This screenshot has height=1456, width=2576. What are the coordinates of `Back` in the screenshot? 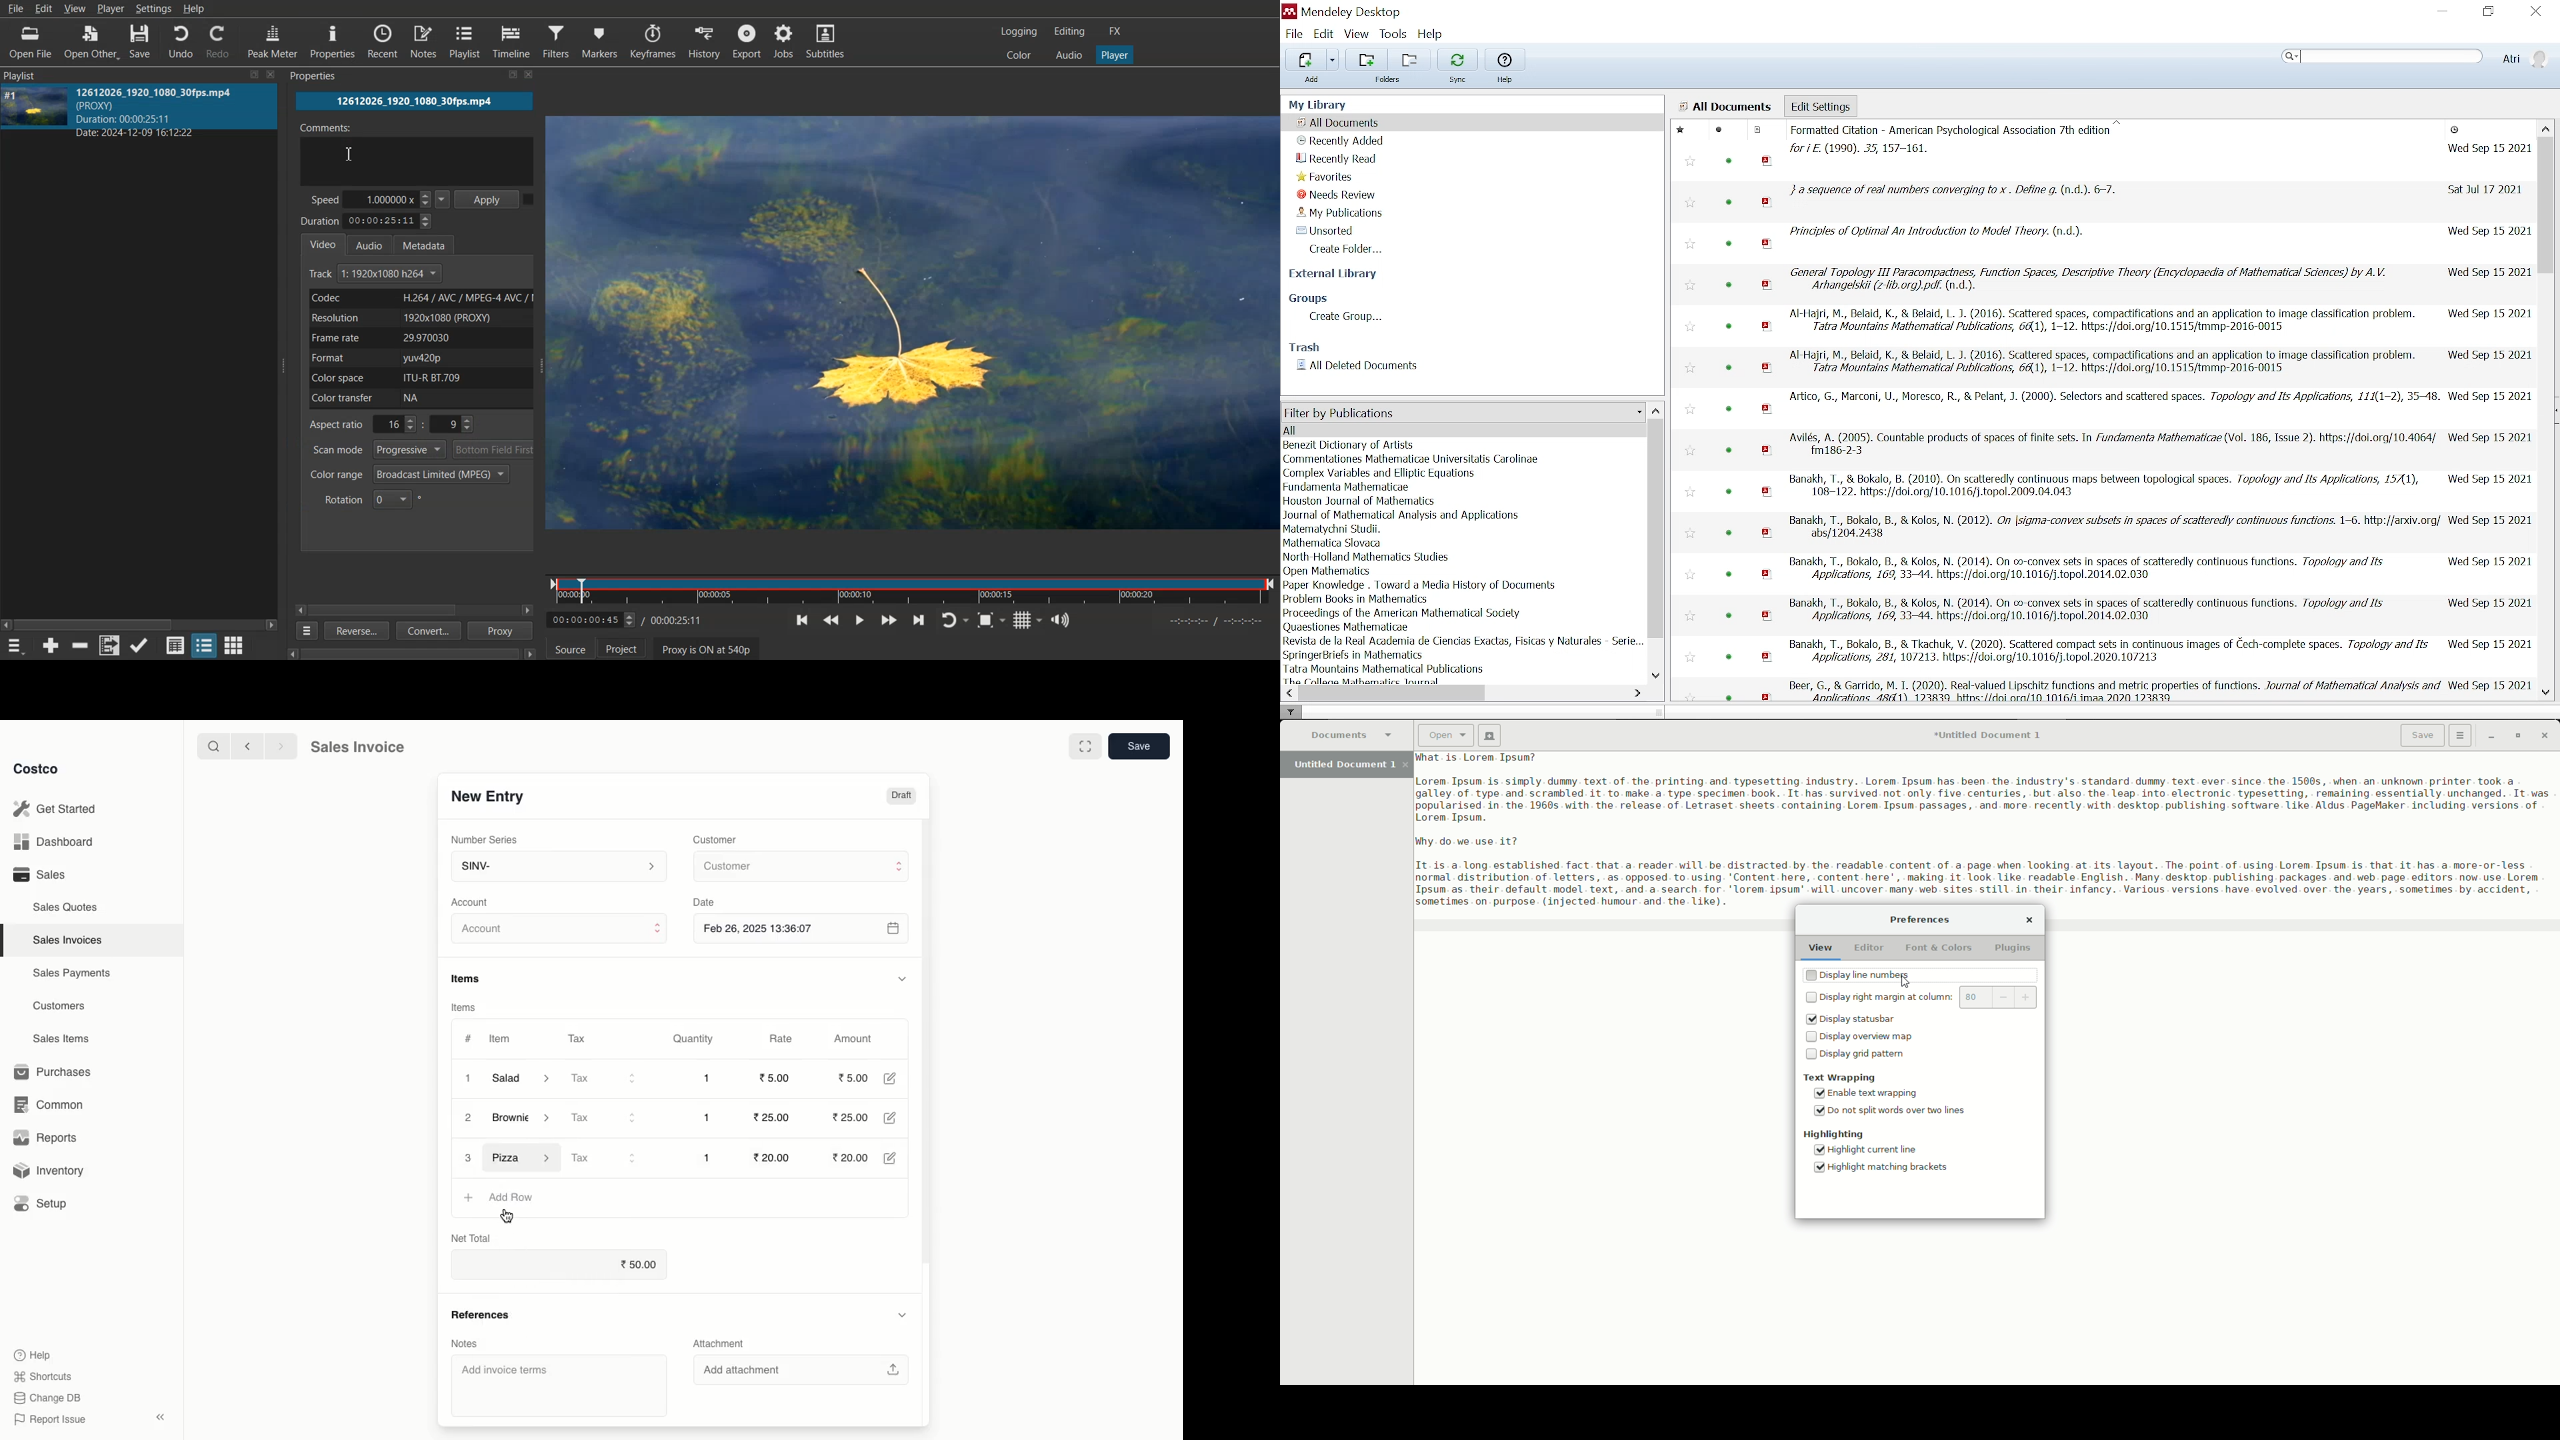 It's located at (246, 746).